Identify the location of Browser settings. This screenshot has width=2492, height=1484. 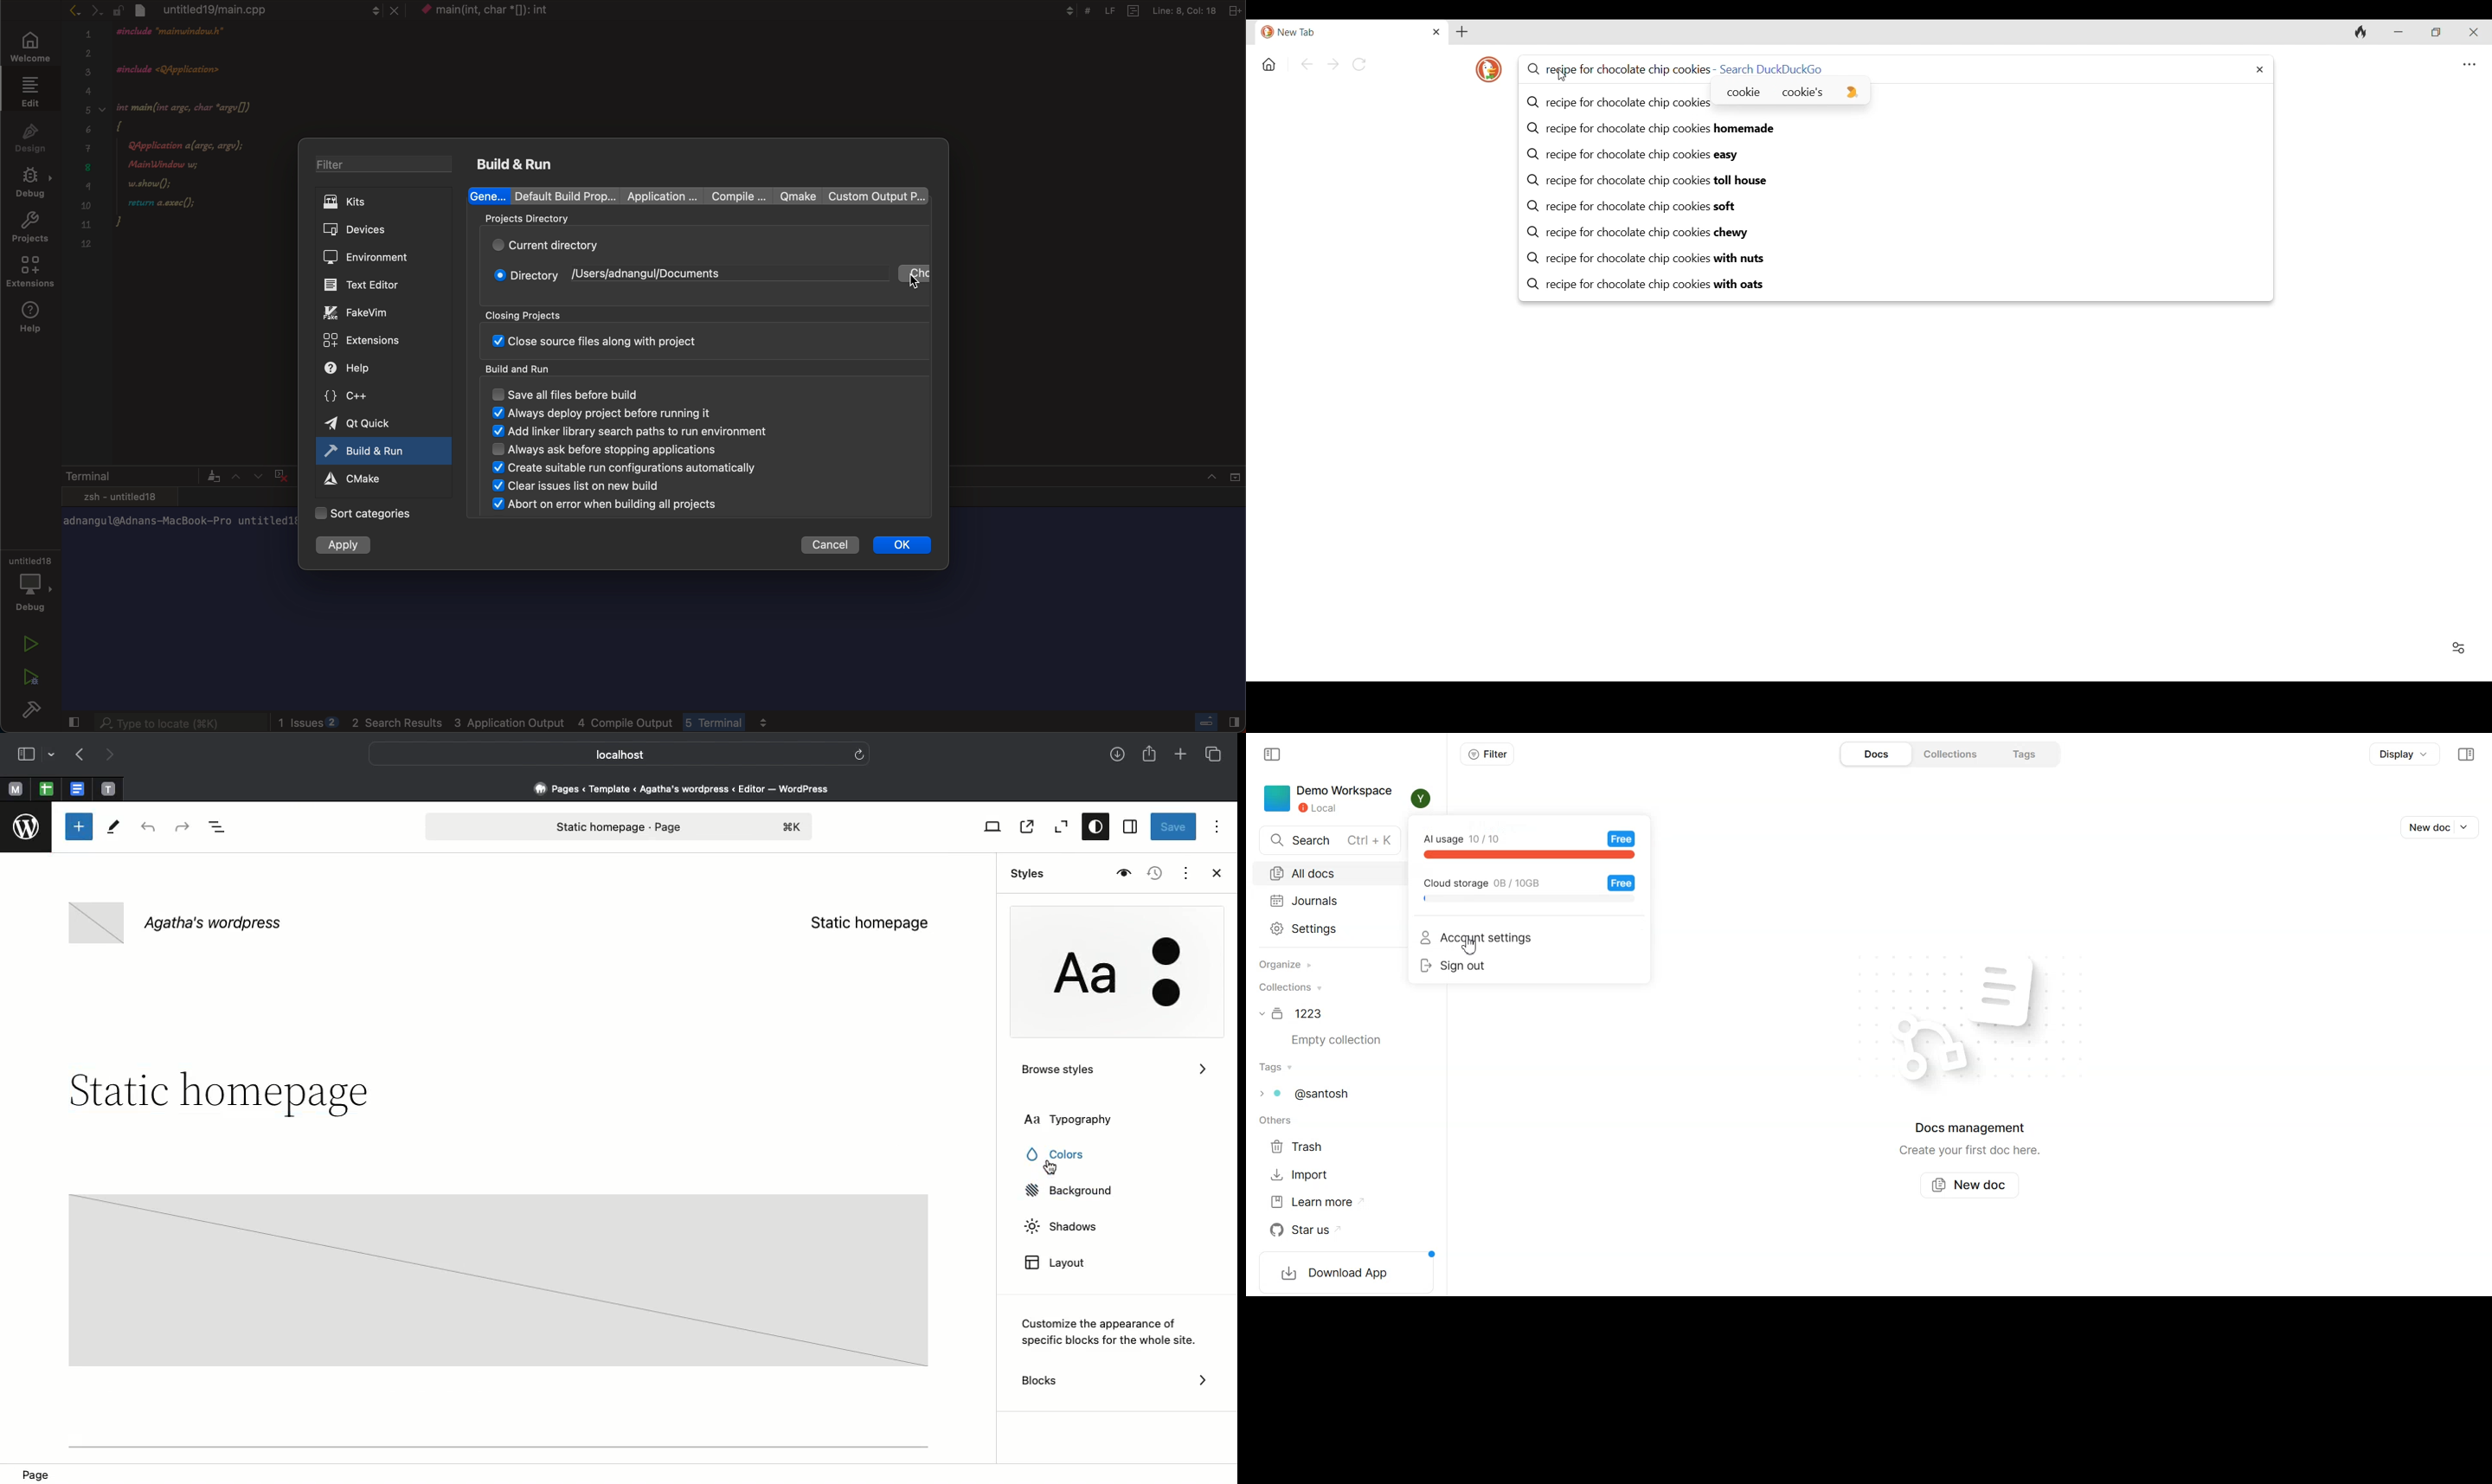
(2469, 65).